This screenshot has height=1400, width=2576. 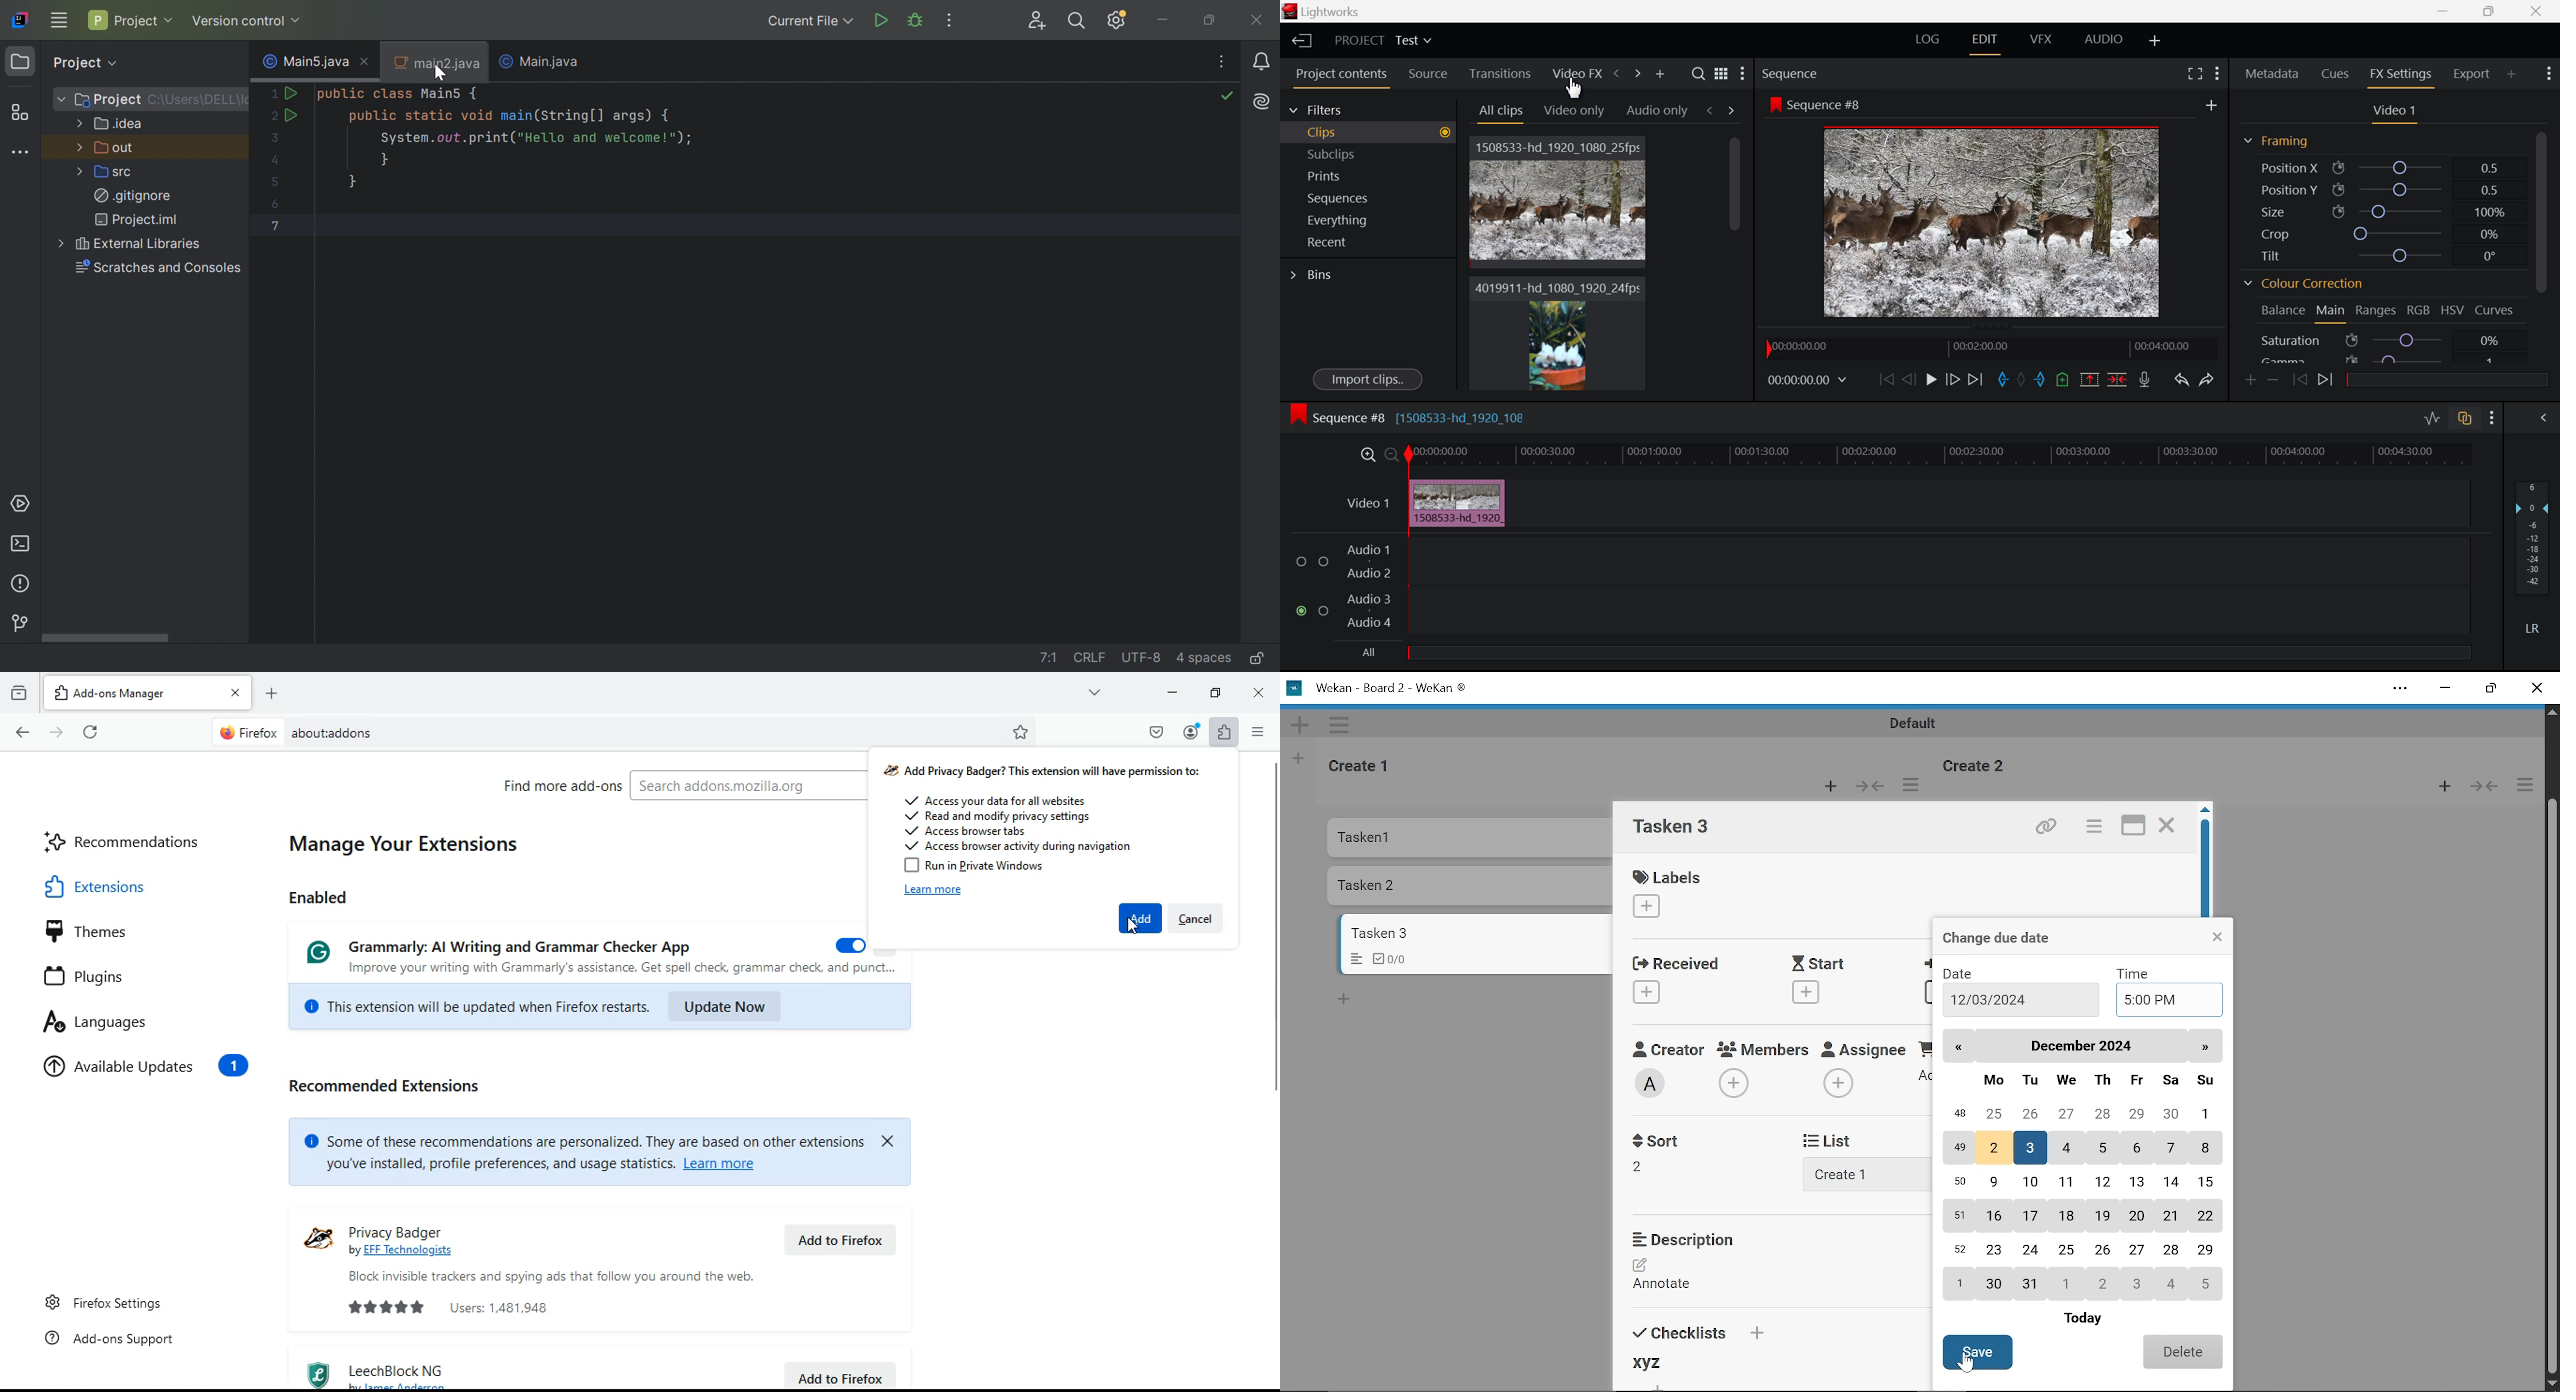 What do you see at coordinates (2328, 381) in the screenshot?
I see `Next keyframe` at bounding box center [2328, 381].